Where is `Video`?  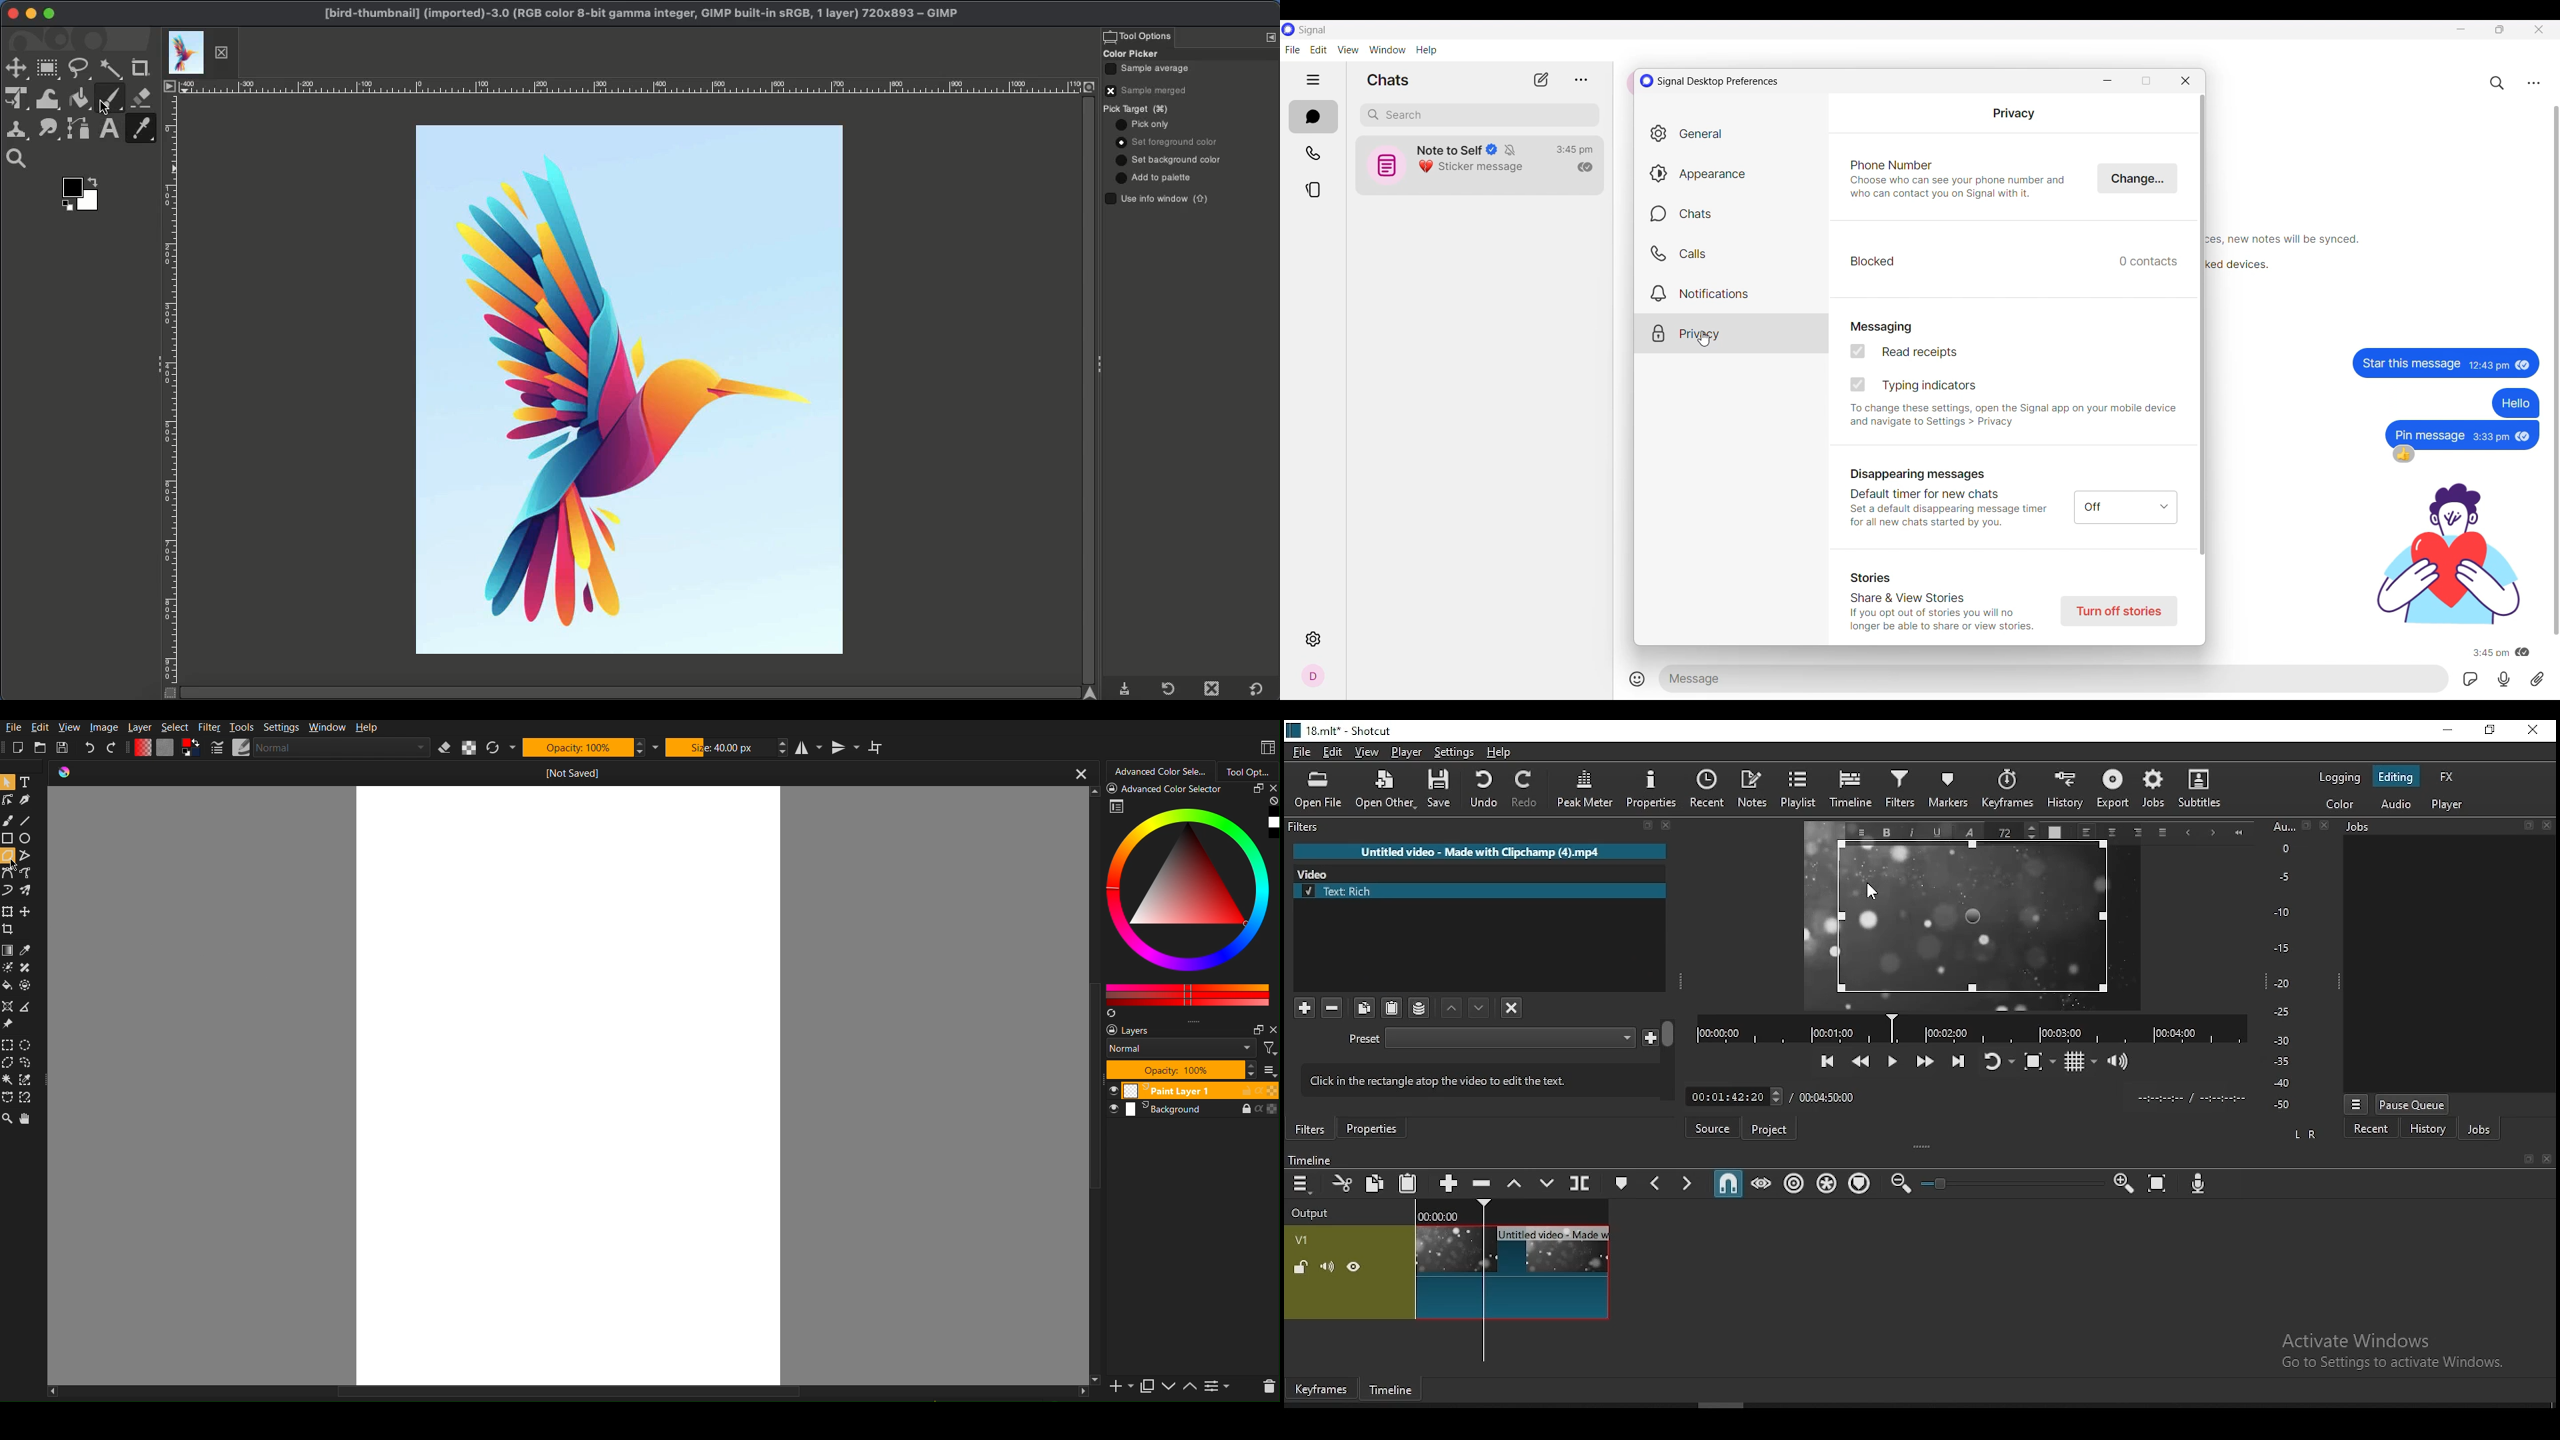
Video is located at coordinates (1318, 872).